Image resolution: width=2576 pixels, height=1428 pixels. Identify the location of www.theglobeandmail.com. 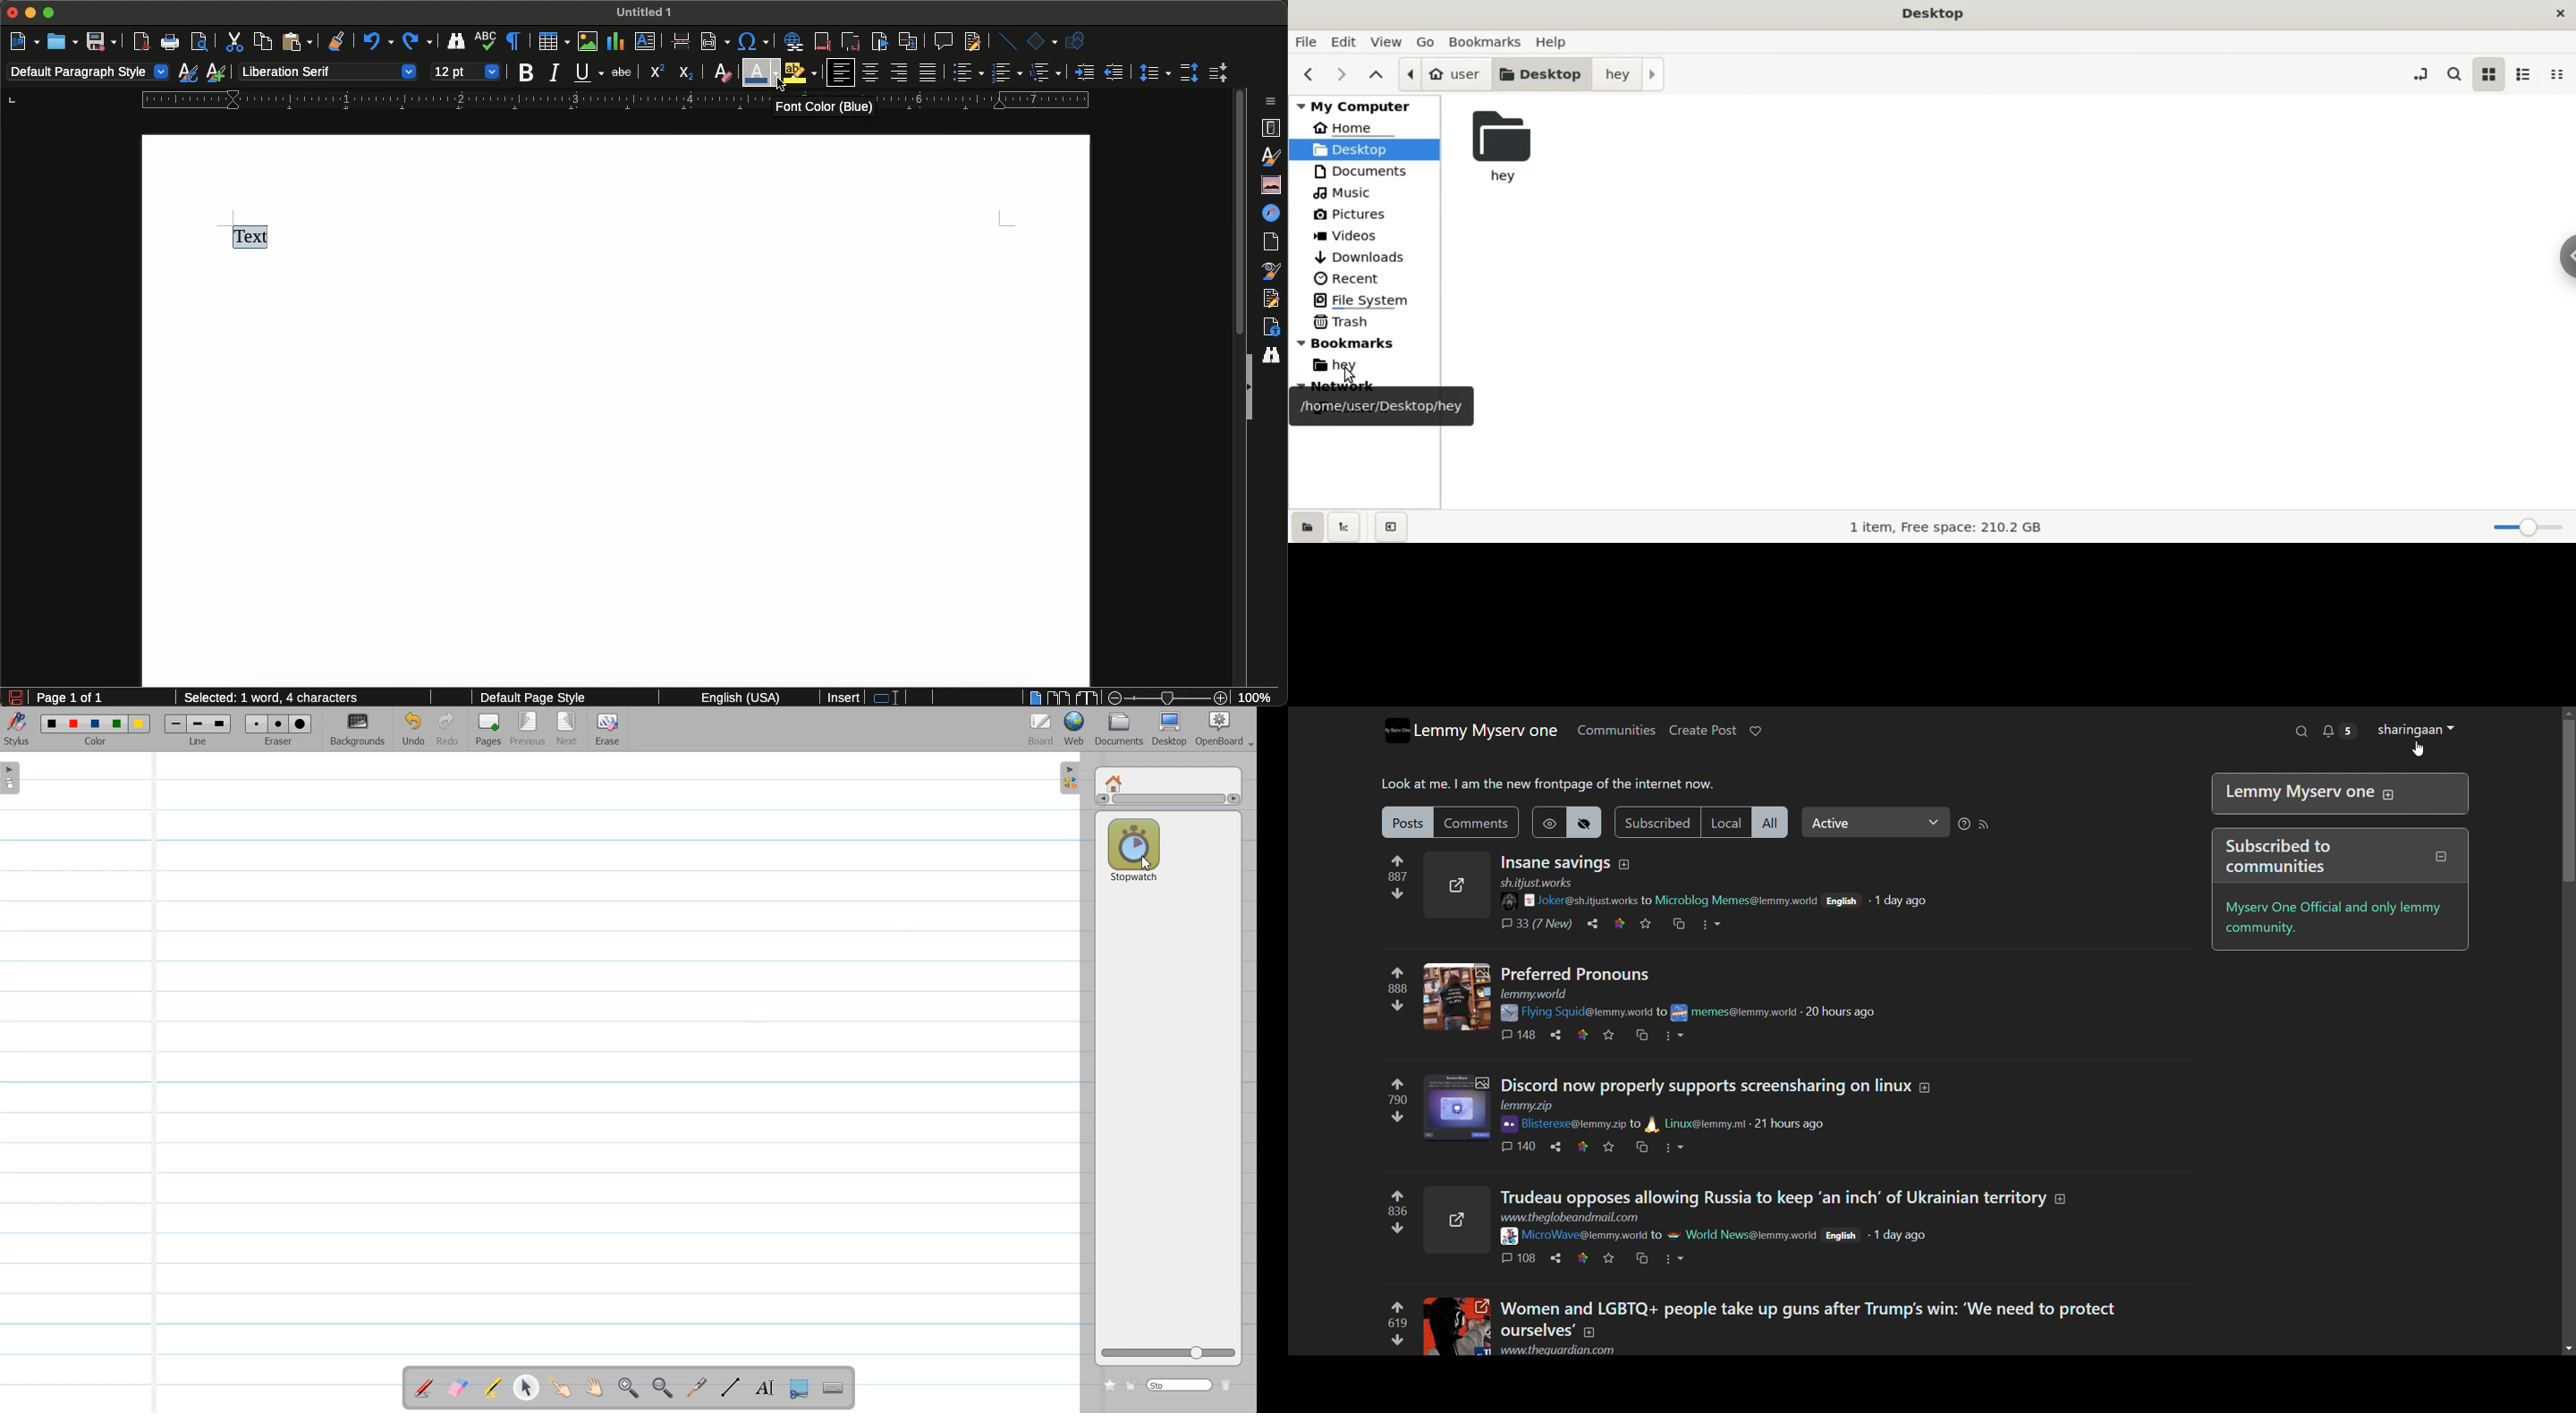
(1570, 1218).